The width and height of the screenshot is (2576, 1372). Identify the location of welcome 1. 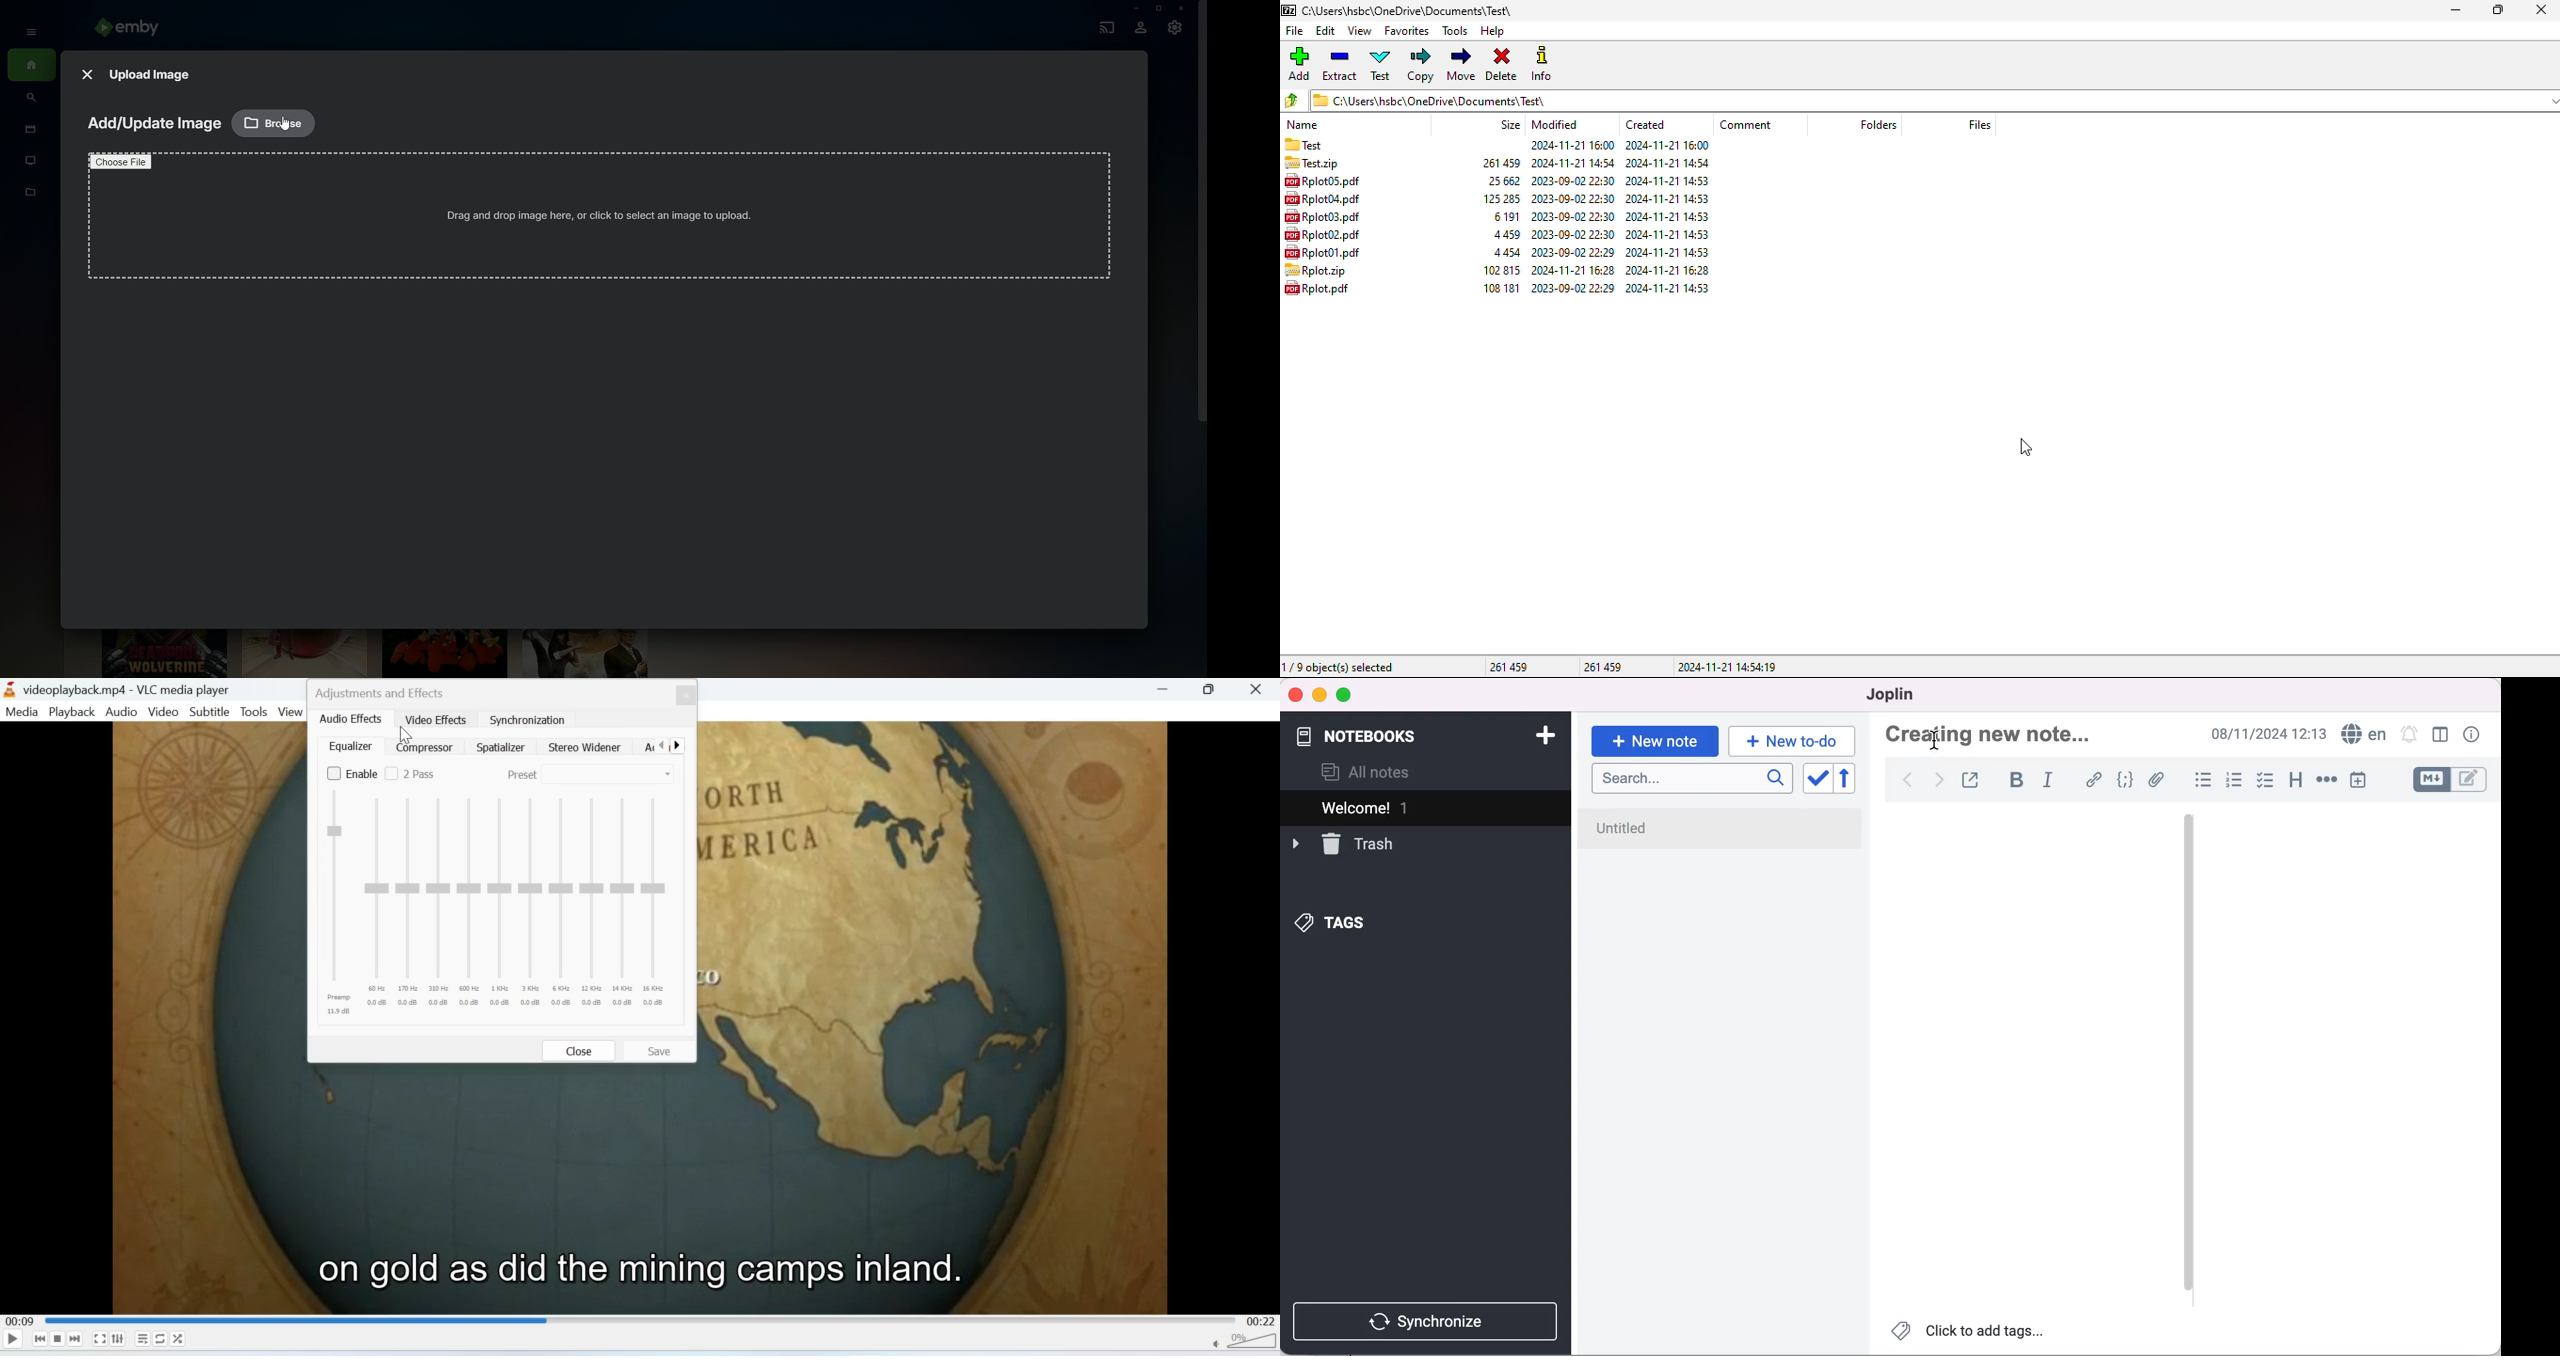
(1428, 806).